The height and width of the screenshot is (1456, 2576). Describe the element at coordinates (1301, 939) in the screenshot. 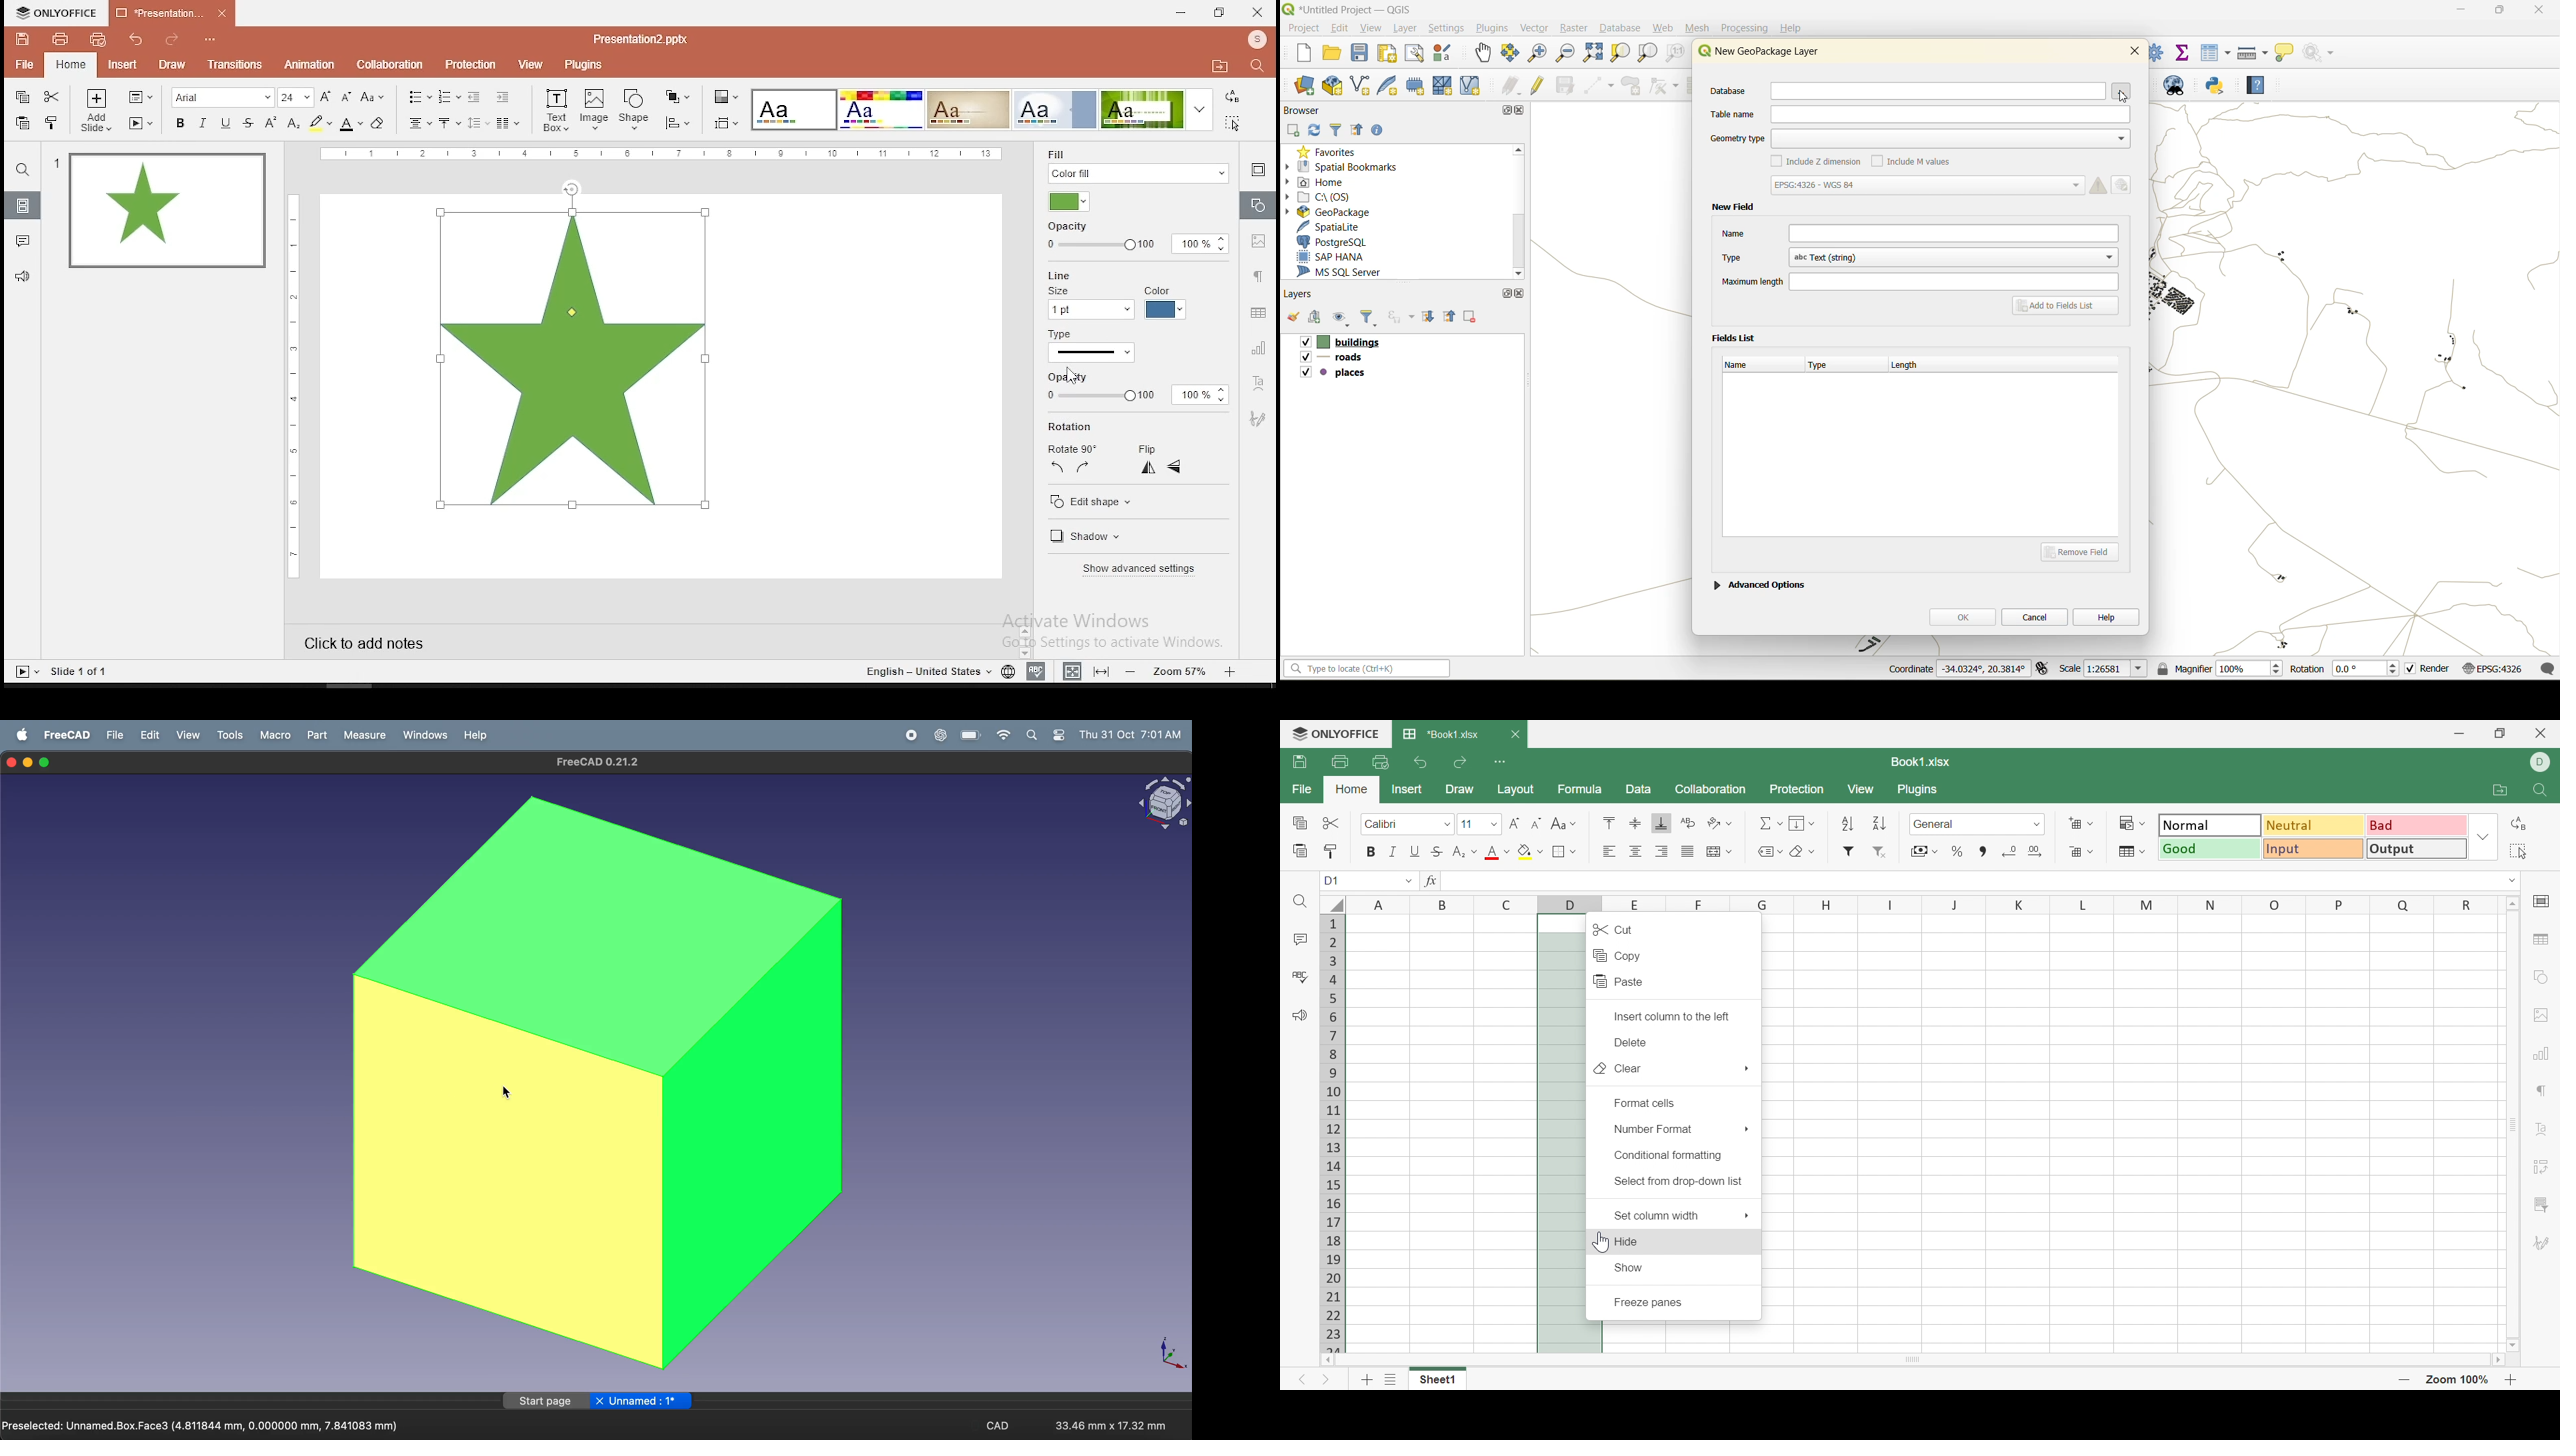

I see `Comments` at that location.